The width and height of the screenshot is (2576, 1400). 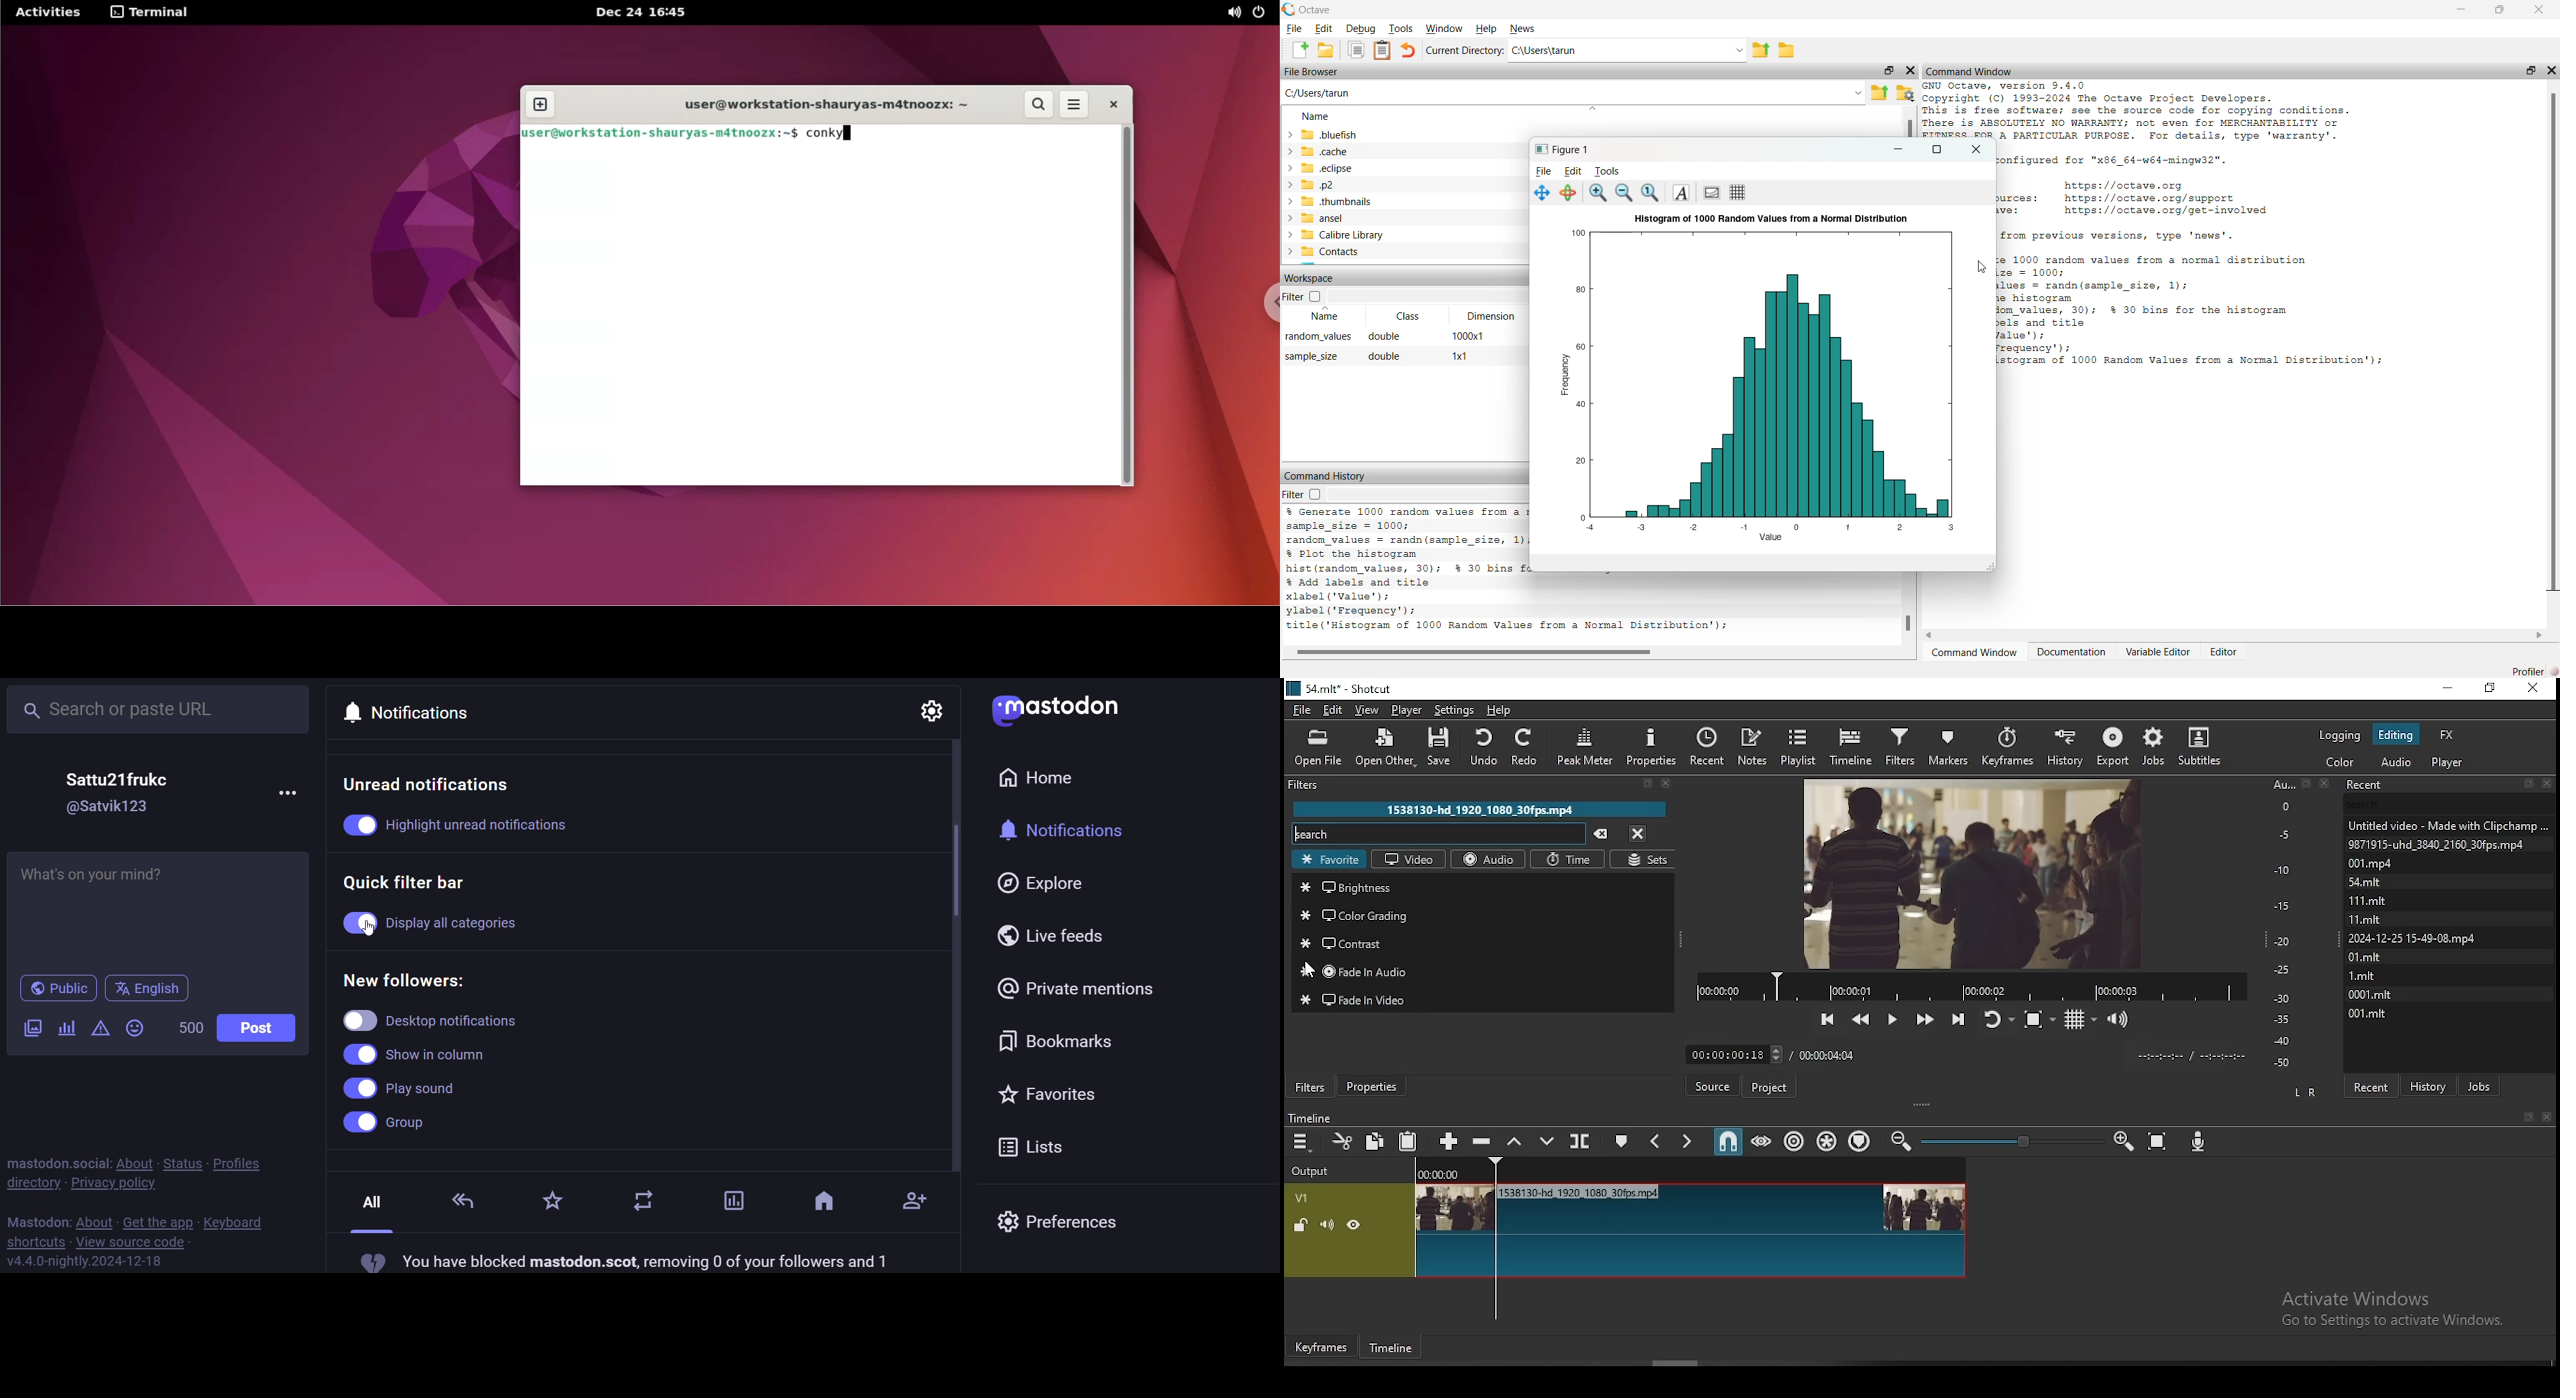 What do you see at coordinates (1491, 317) in the screenshot?
I see `Dimension` at bounding box center [1491, 317].